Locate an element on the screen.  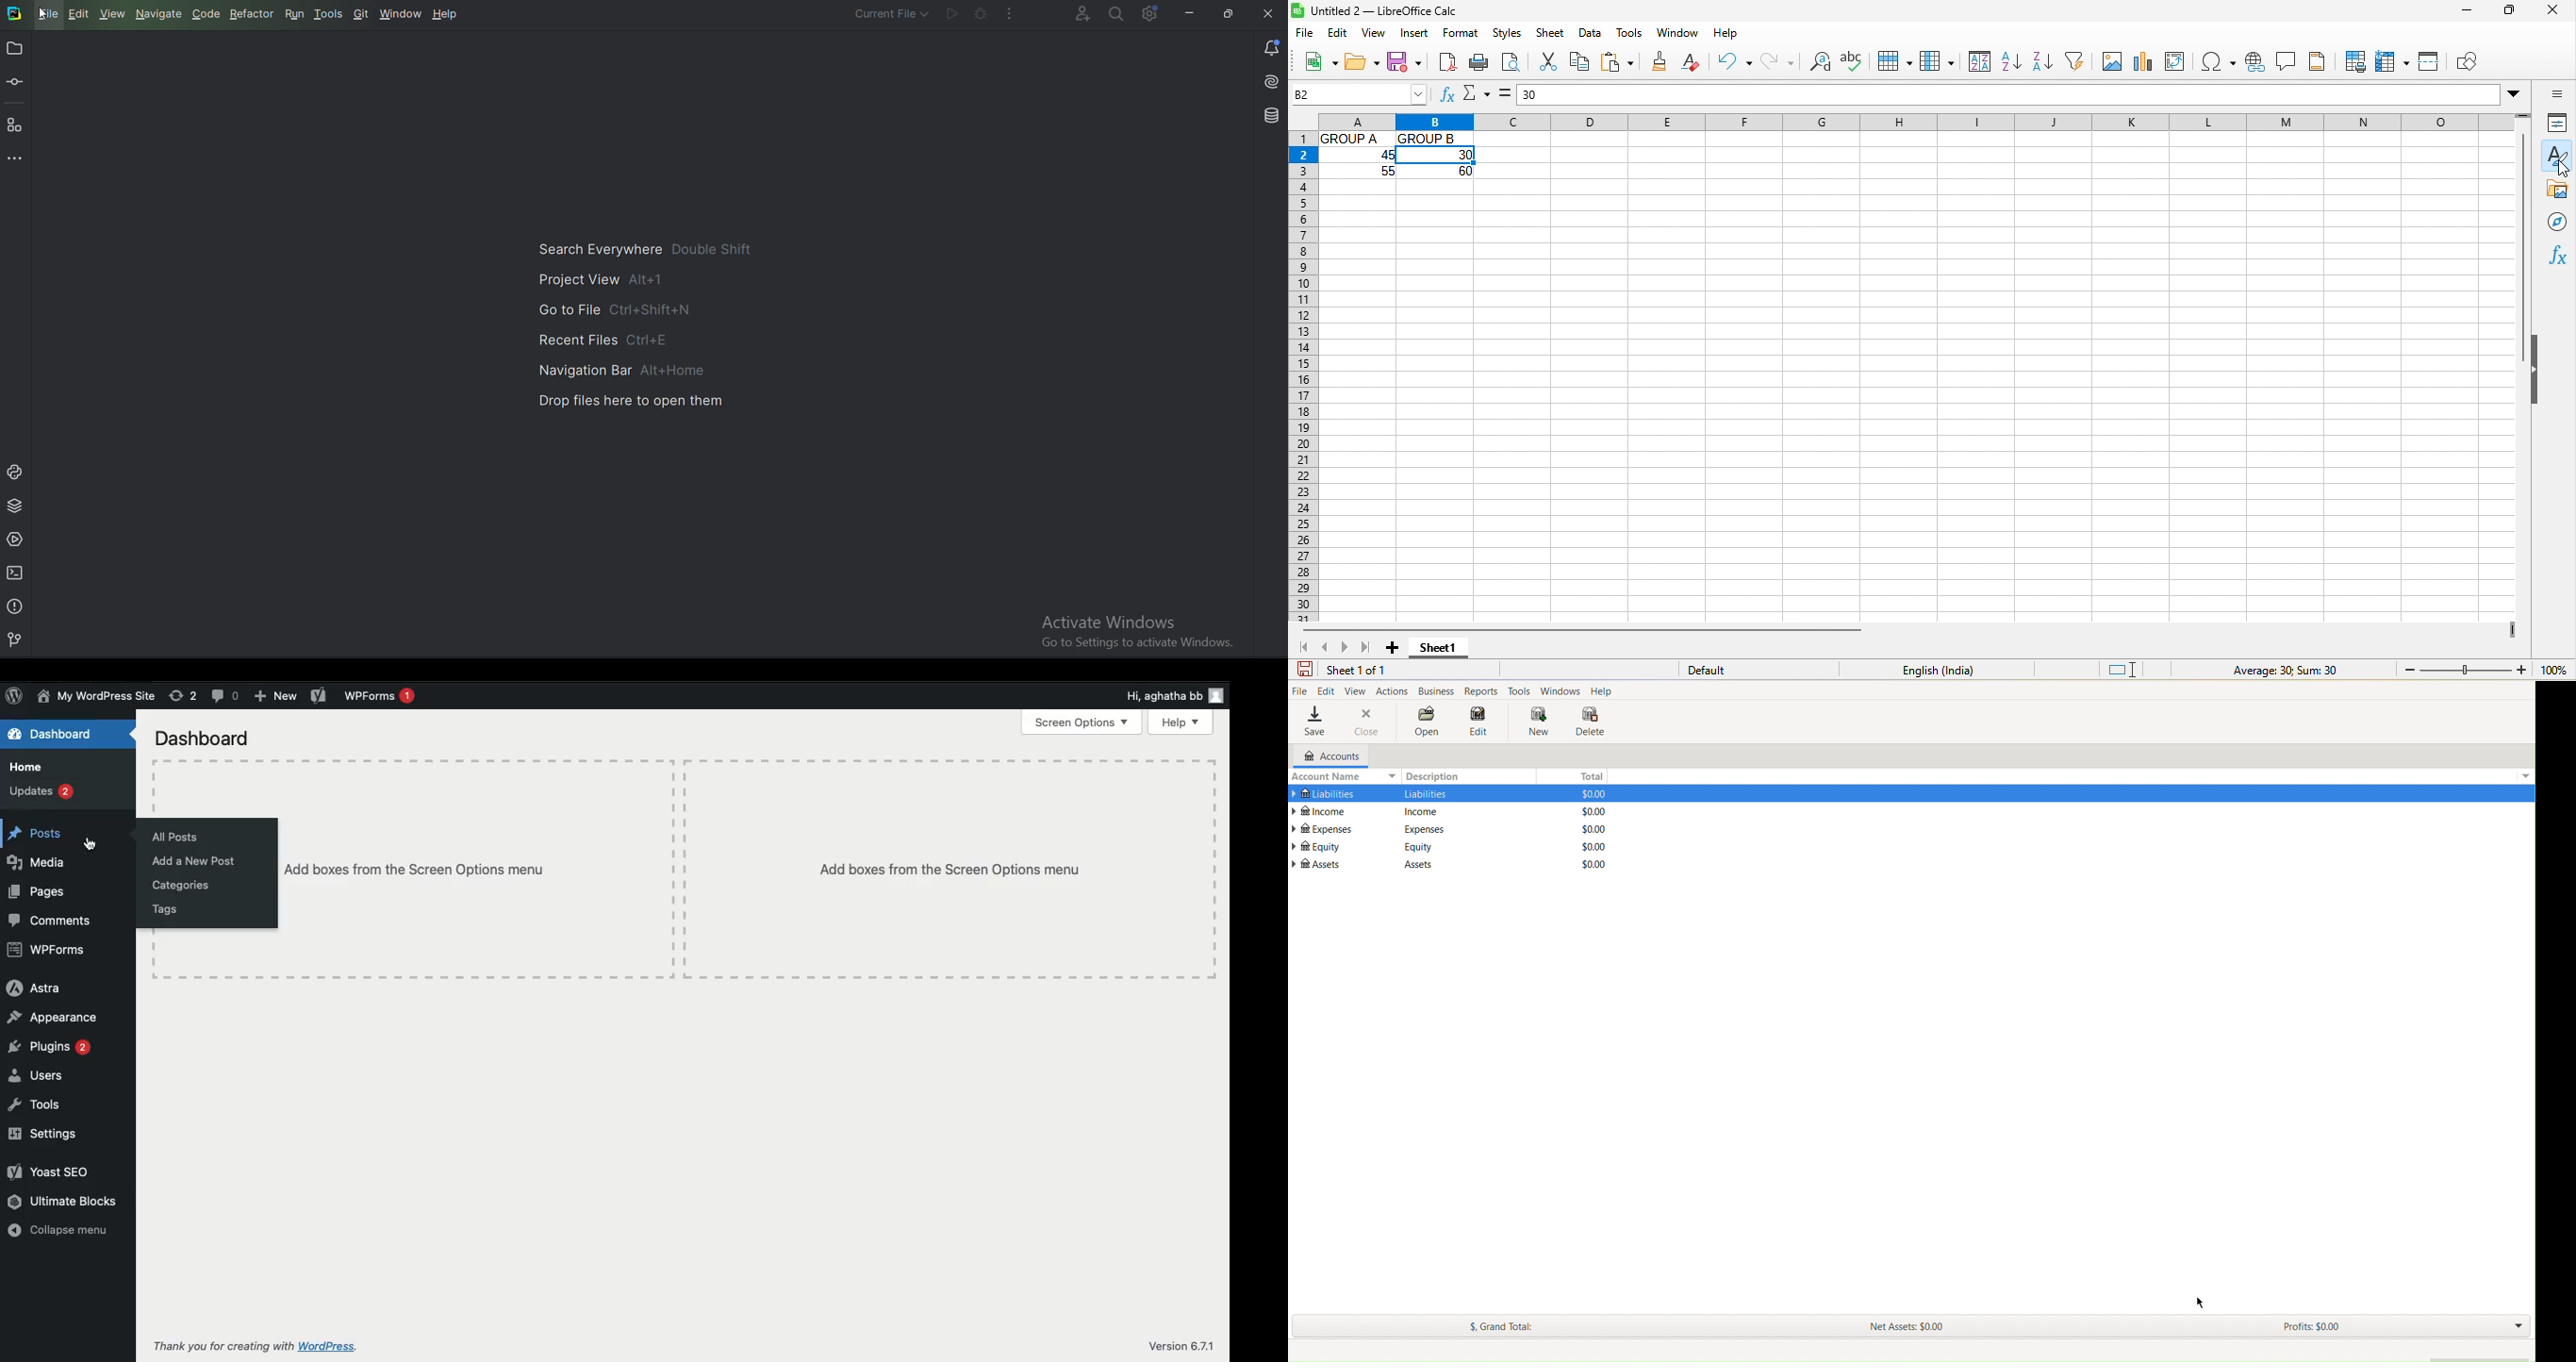
first sheet  is located at coordinates (1303, 648).